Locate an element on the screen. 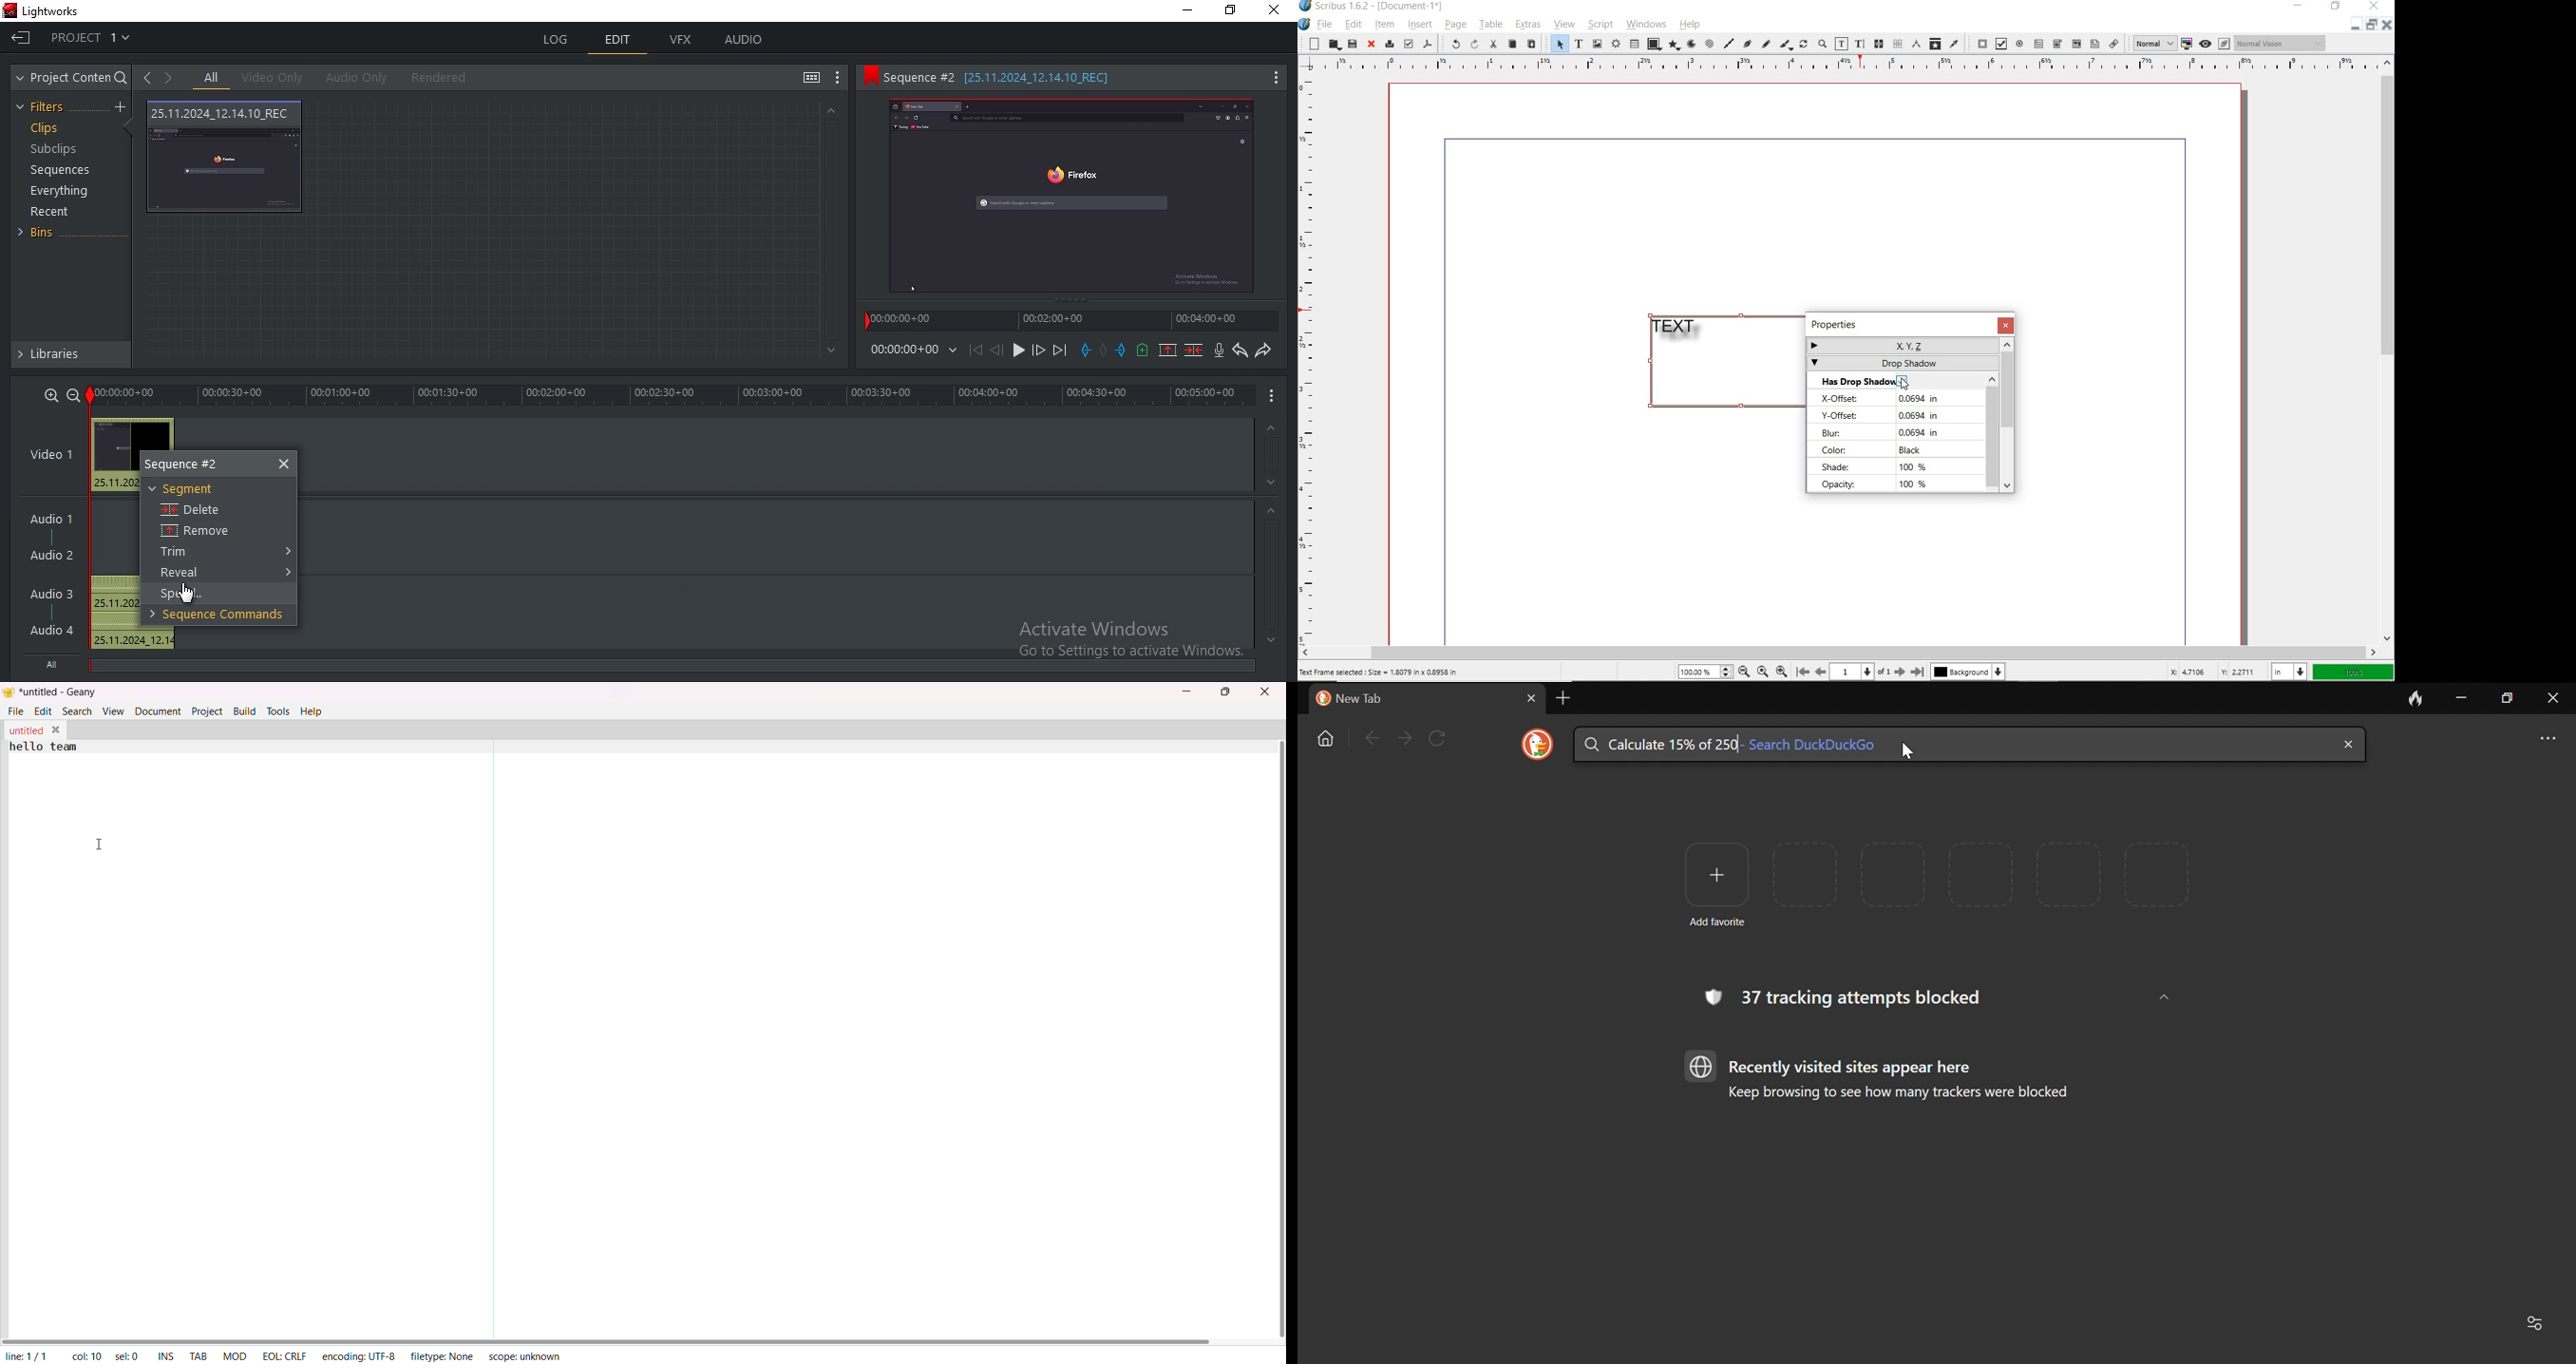 The image size is (2576, 1372). Go back is located at coordinates (1370, 737).